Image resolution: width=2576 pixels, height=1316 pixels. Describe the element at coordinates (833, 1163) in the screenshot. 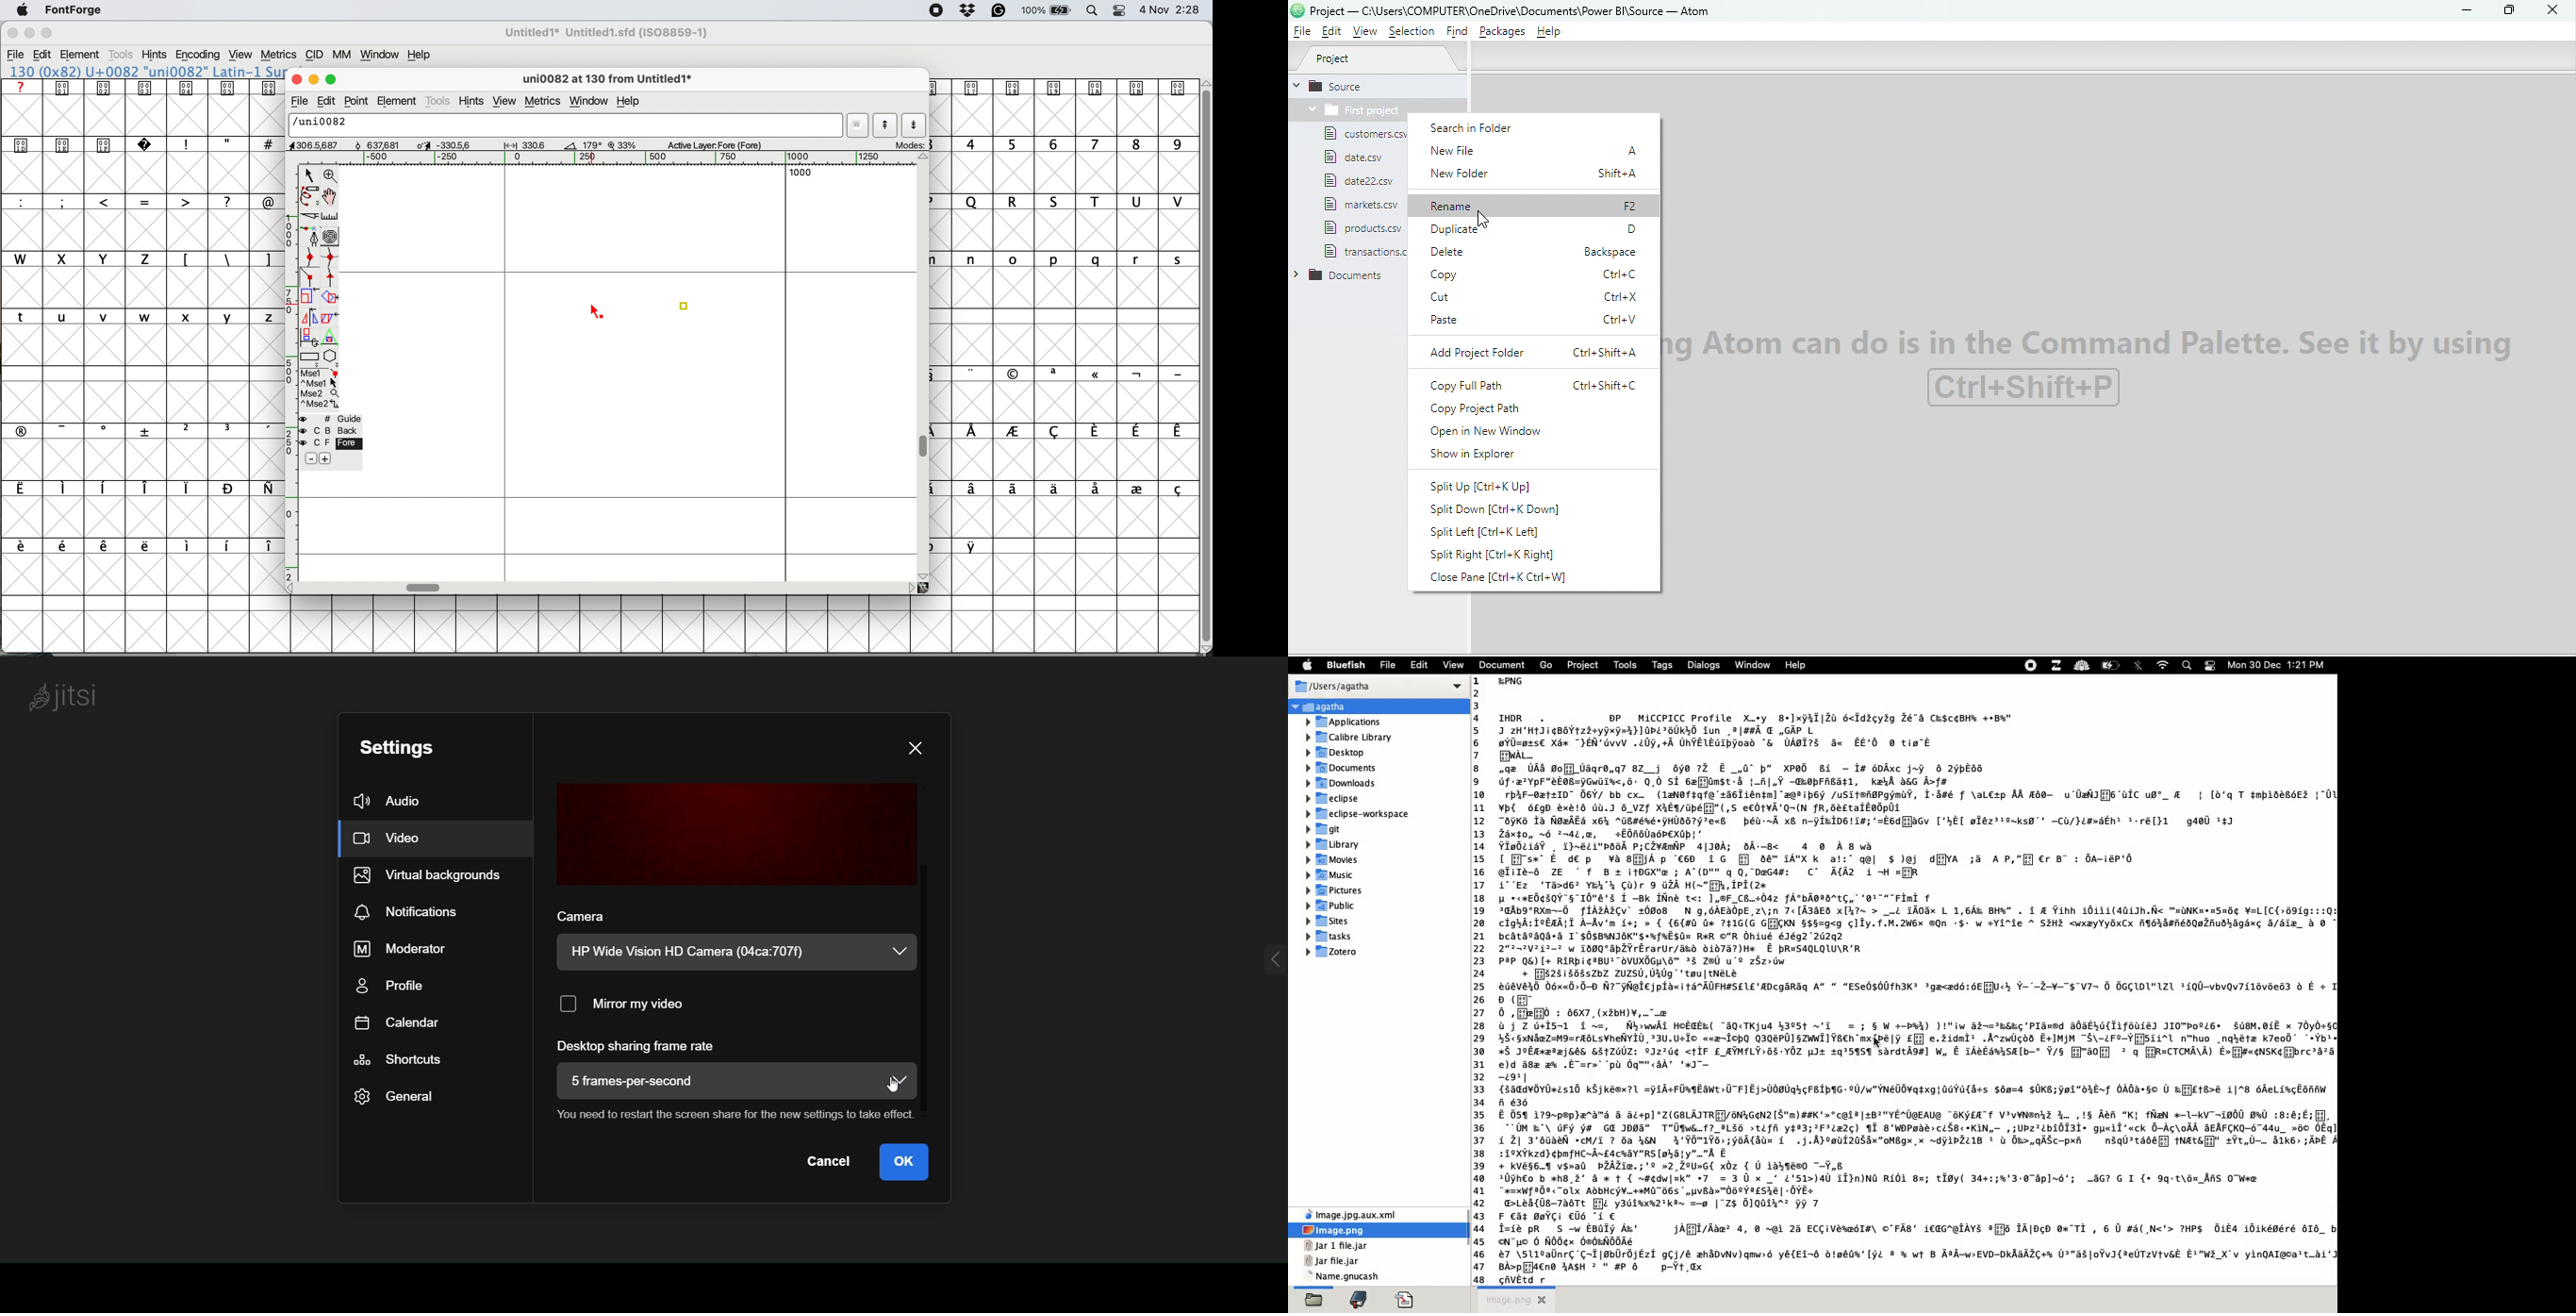

I see `cancel` at that location.